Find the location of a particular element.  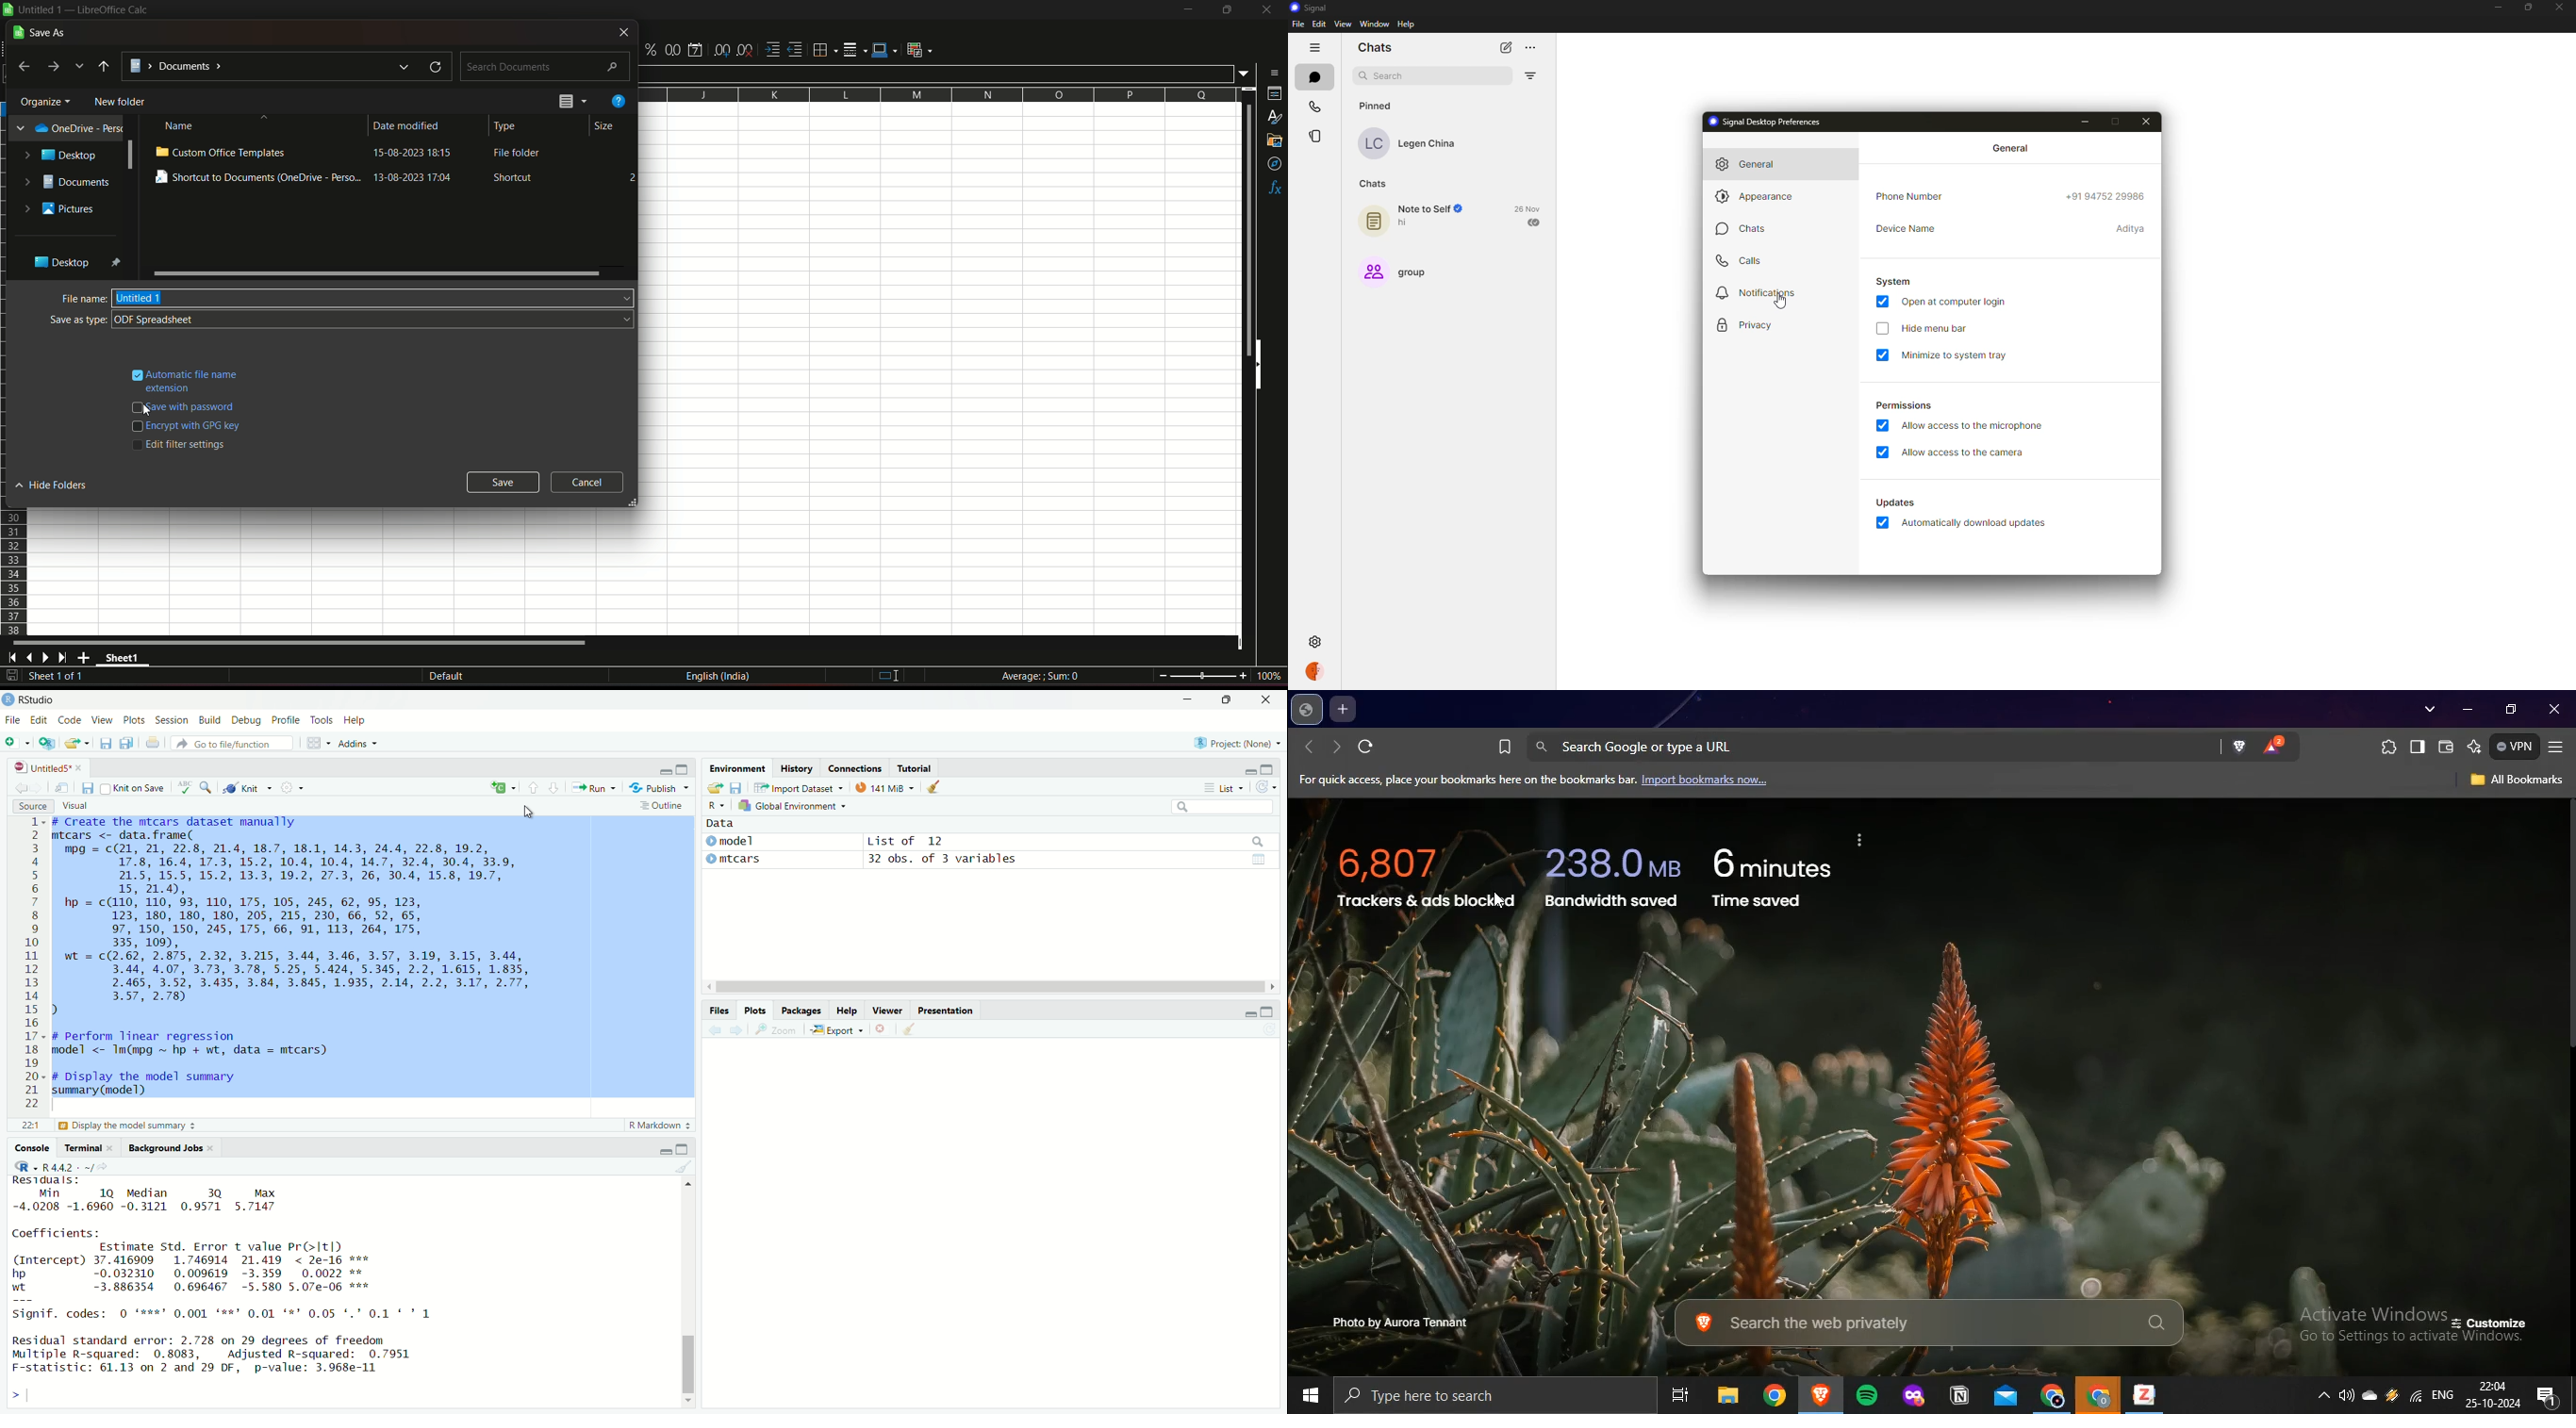

encrypt with GPG key is located at coordinates (197, 427).